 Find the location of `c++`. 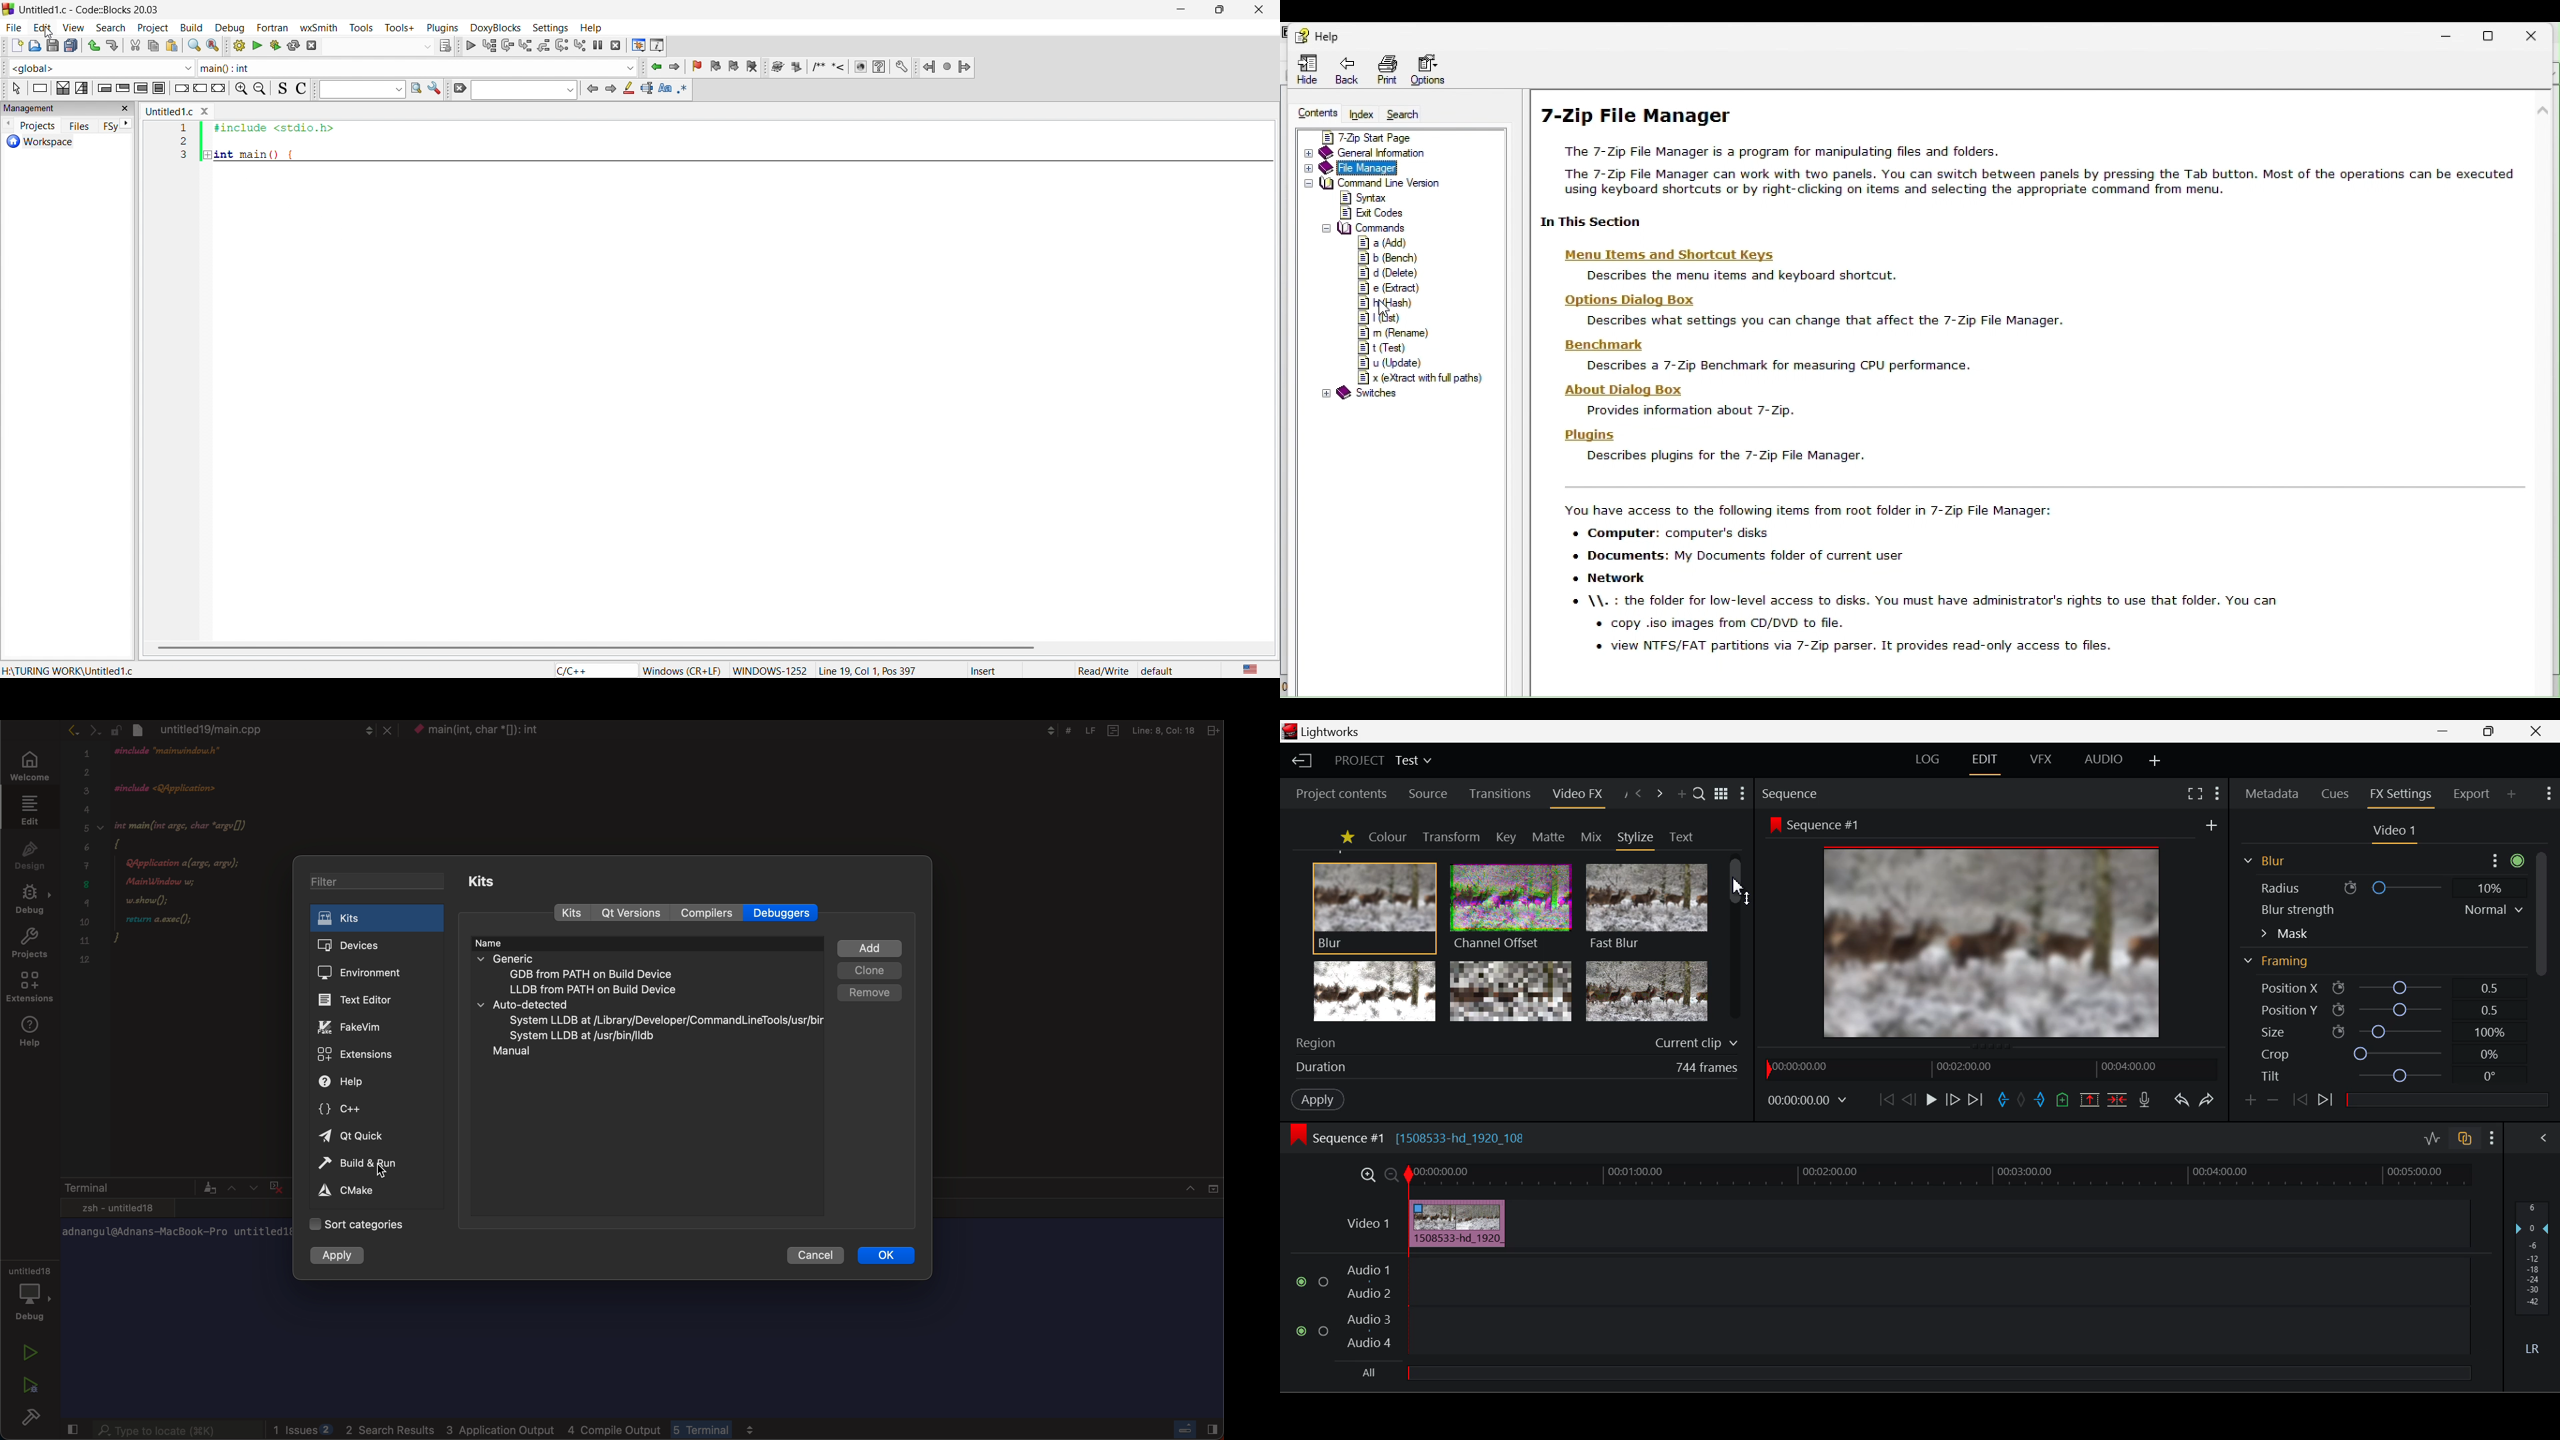

c++ is located at coordinates (360, 1109).